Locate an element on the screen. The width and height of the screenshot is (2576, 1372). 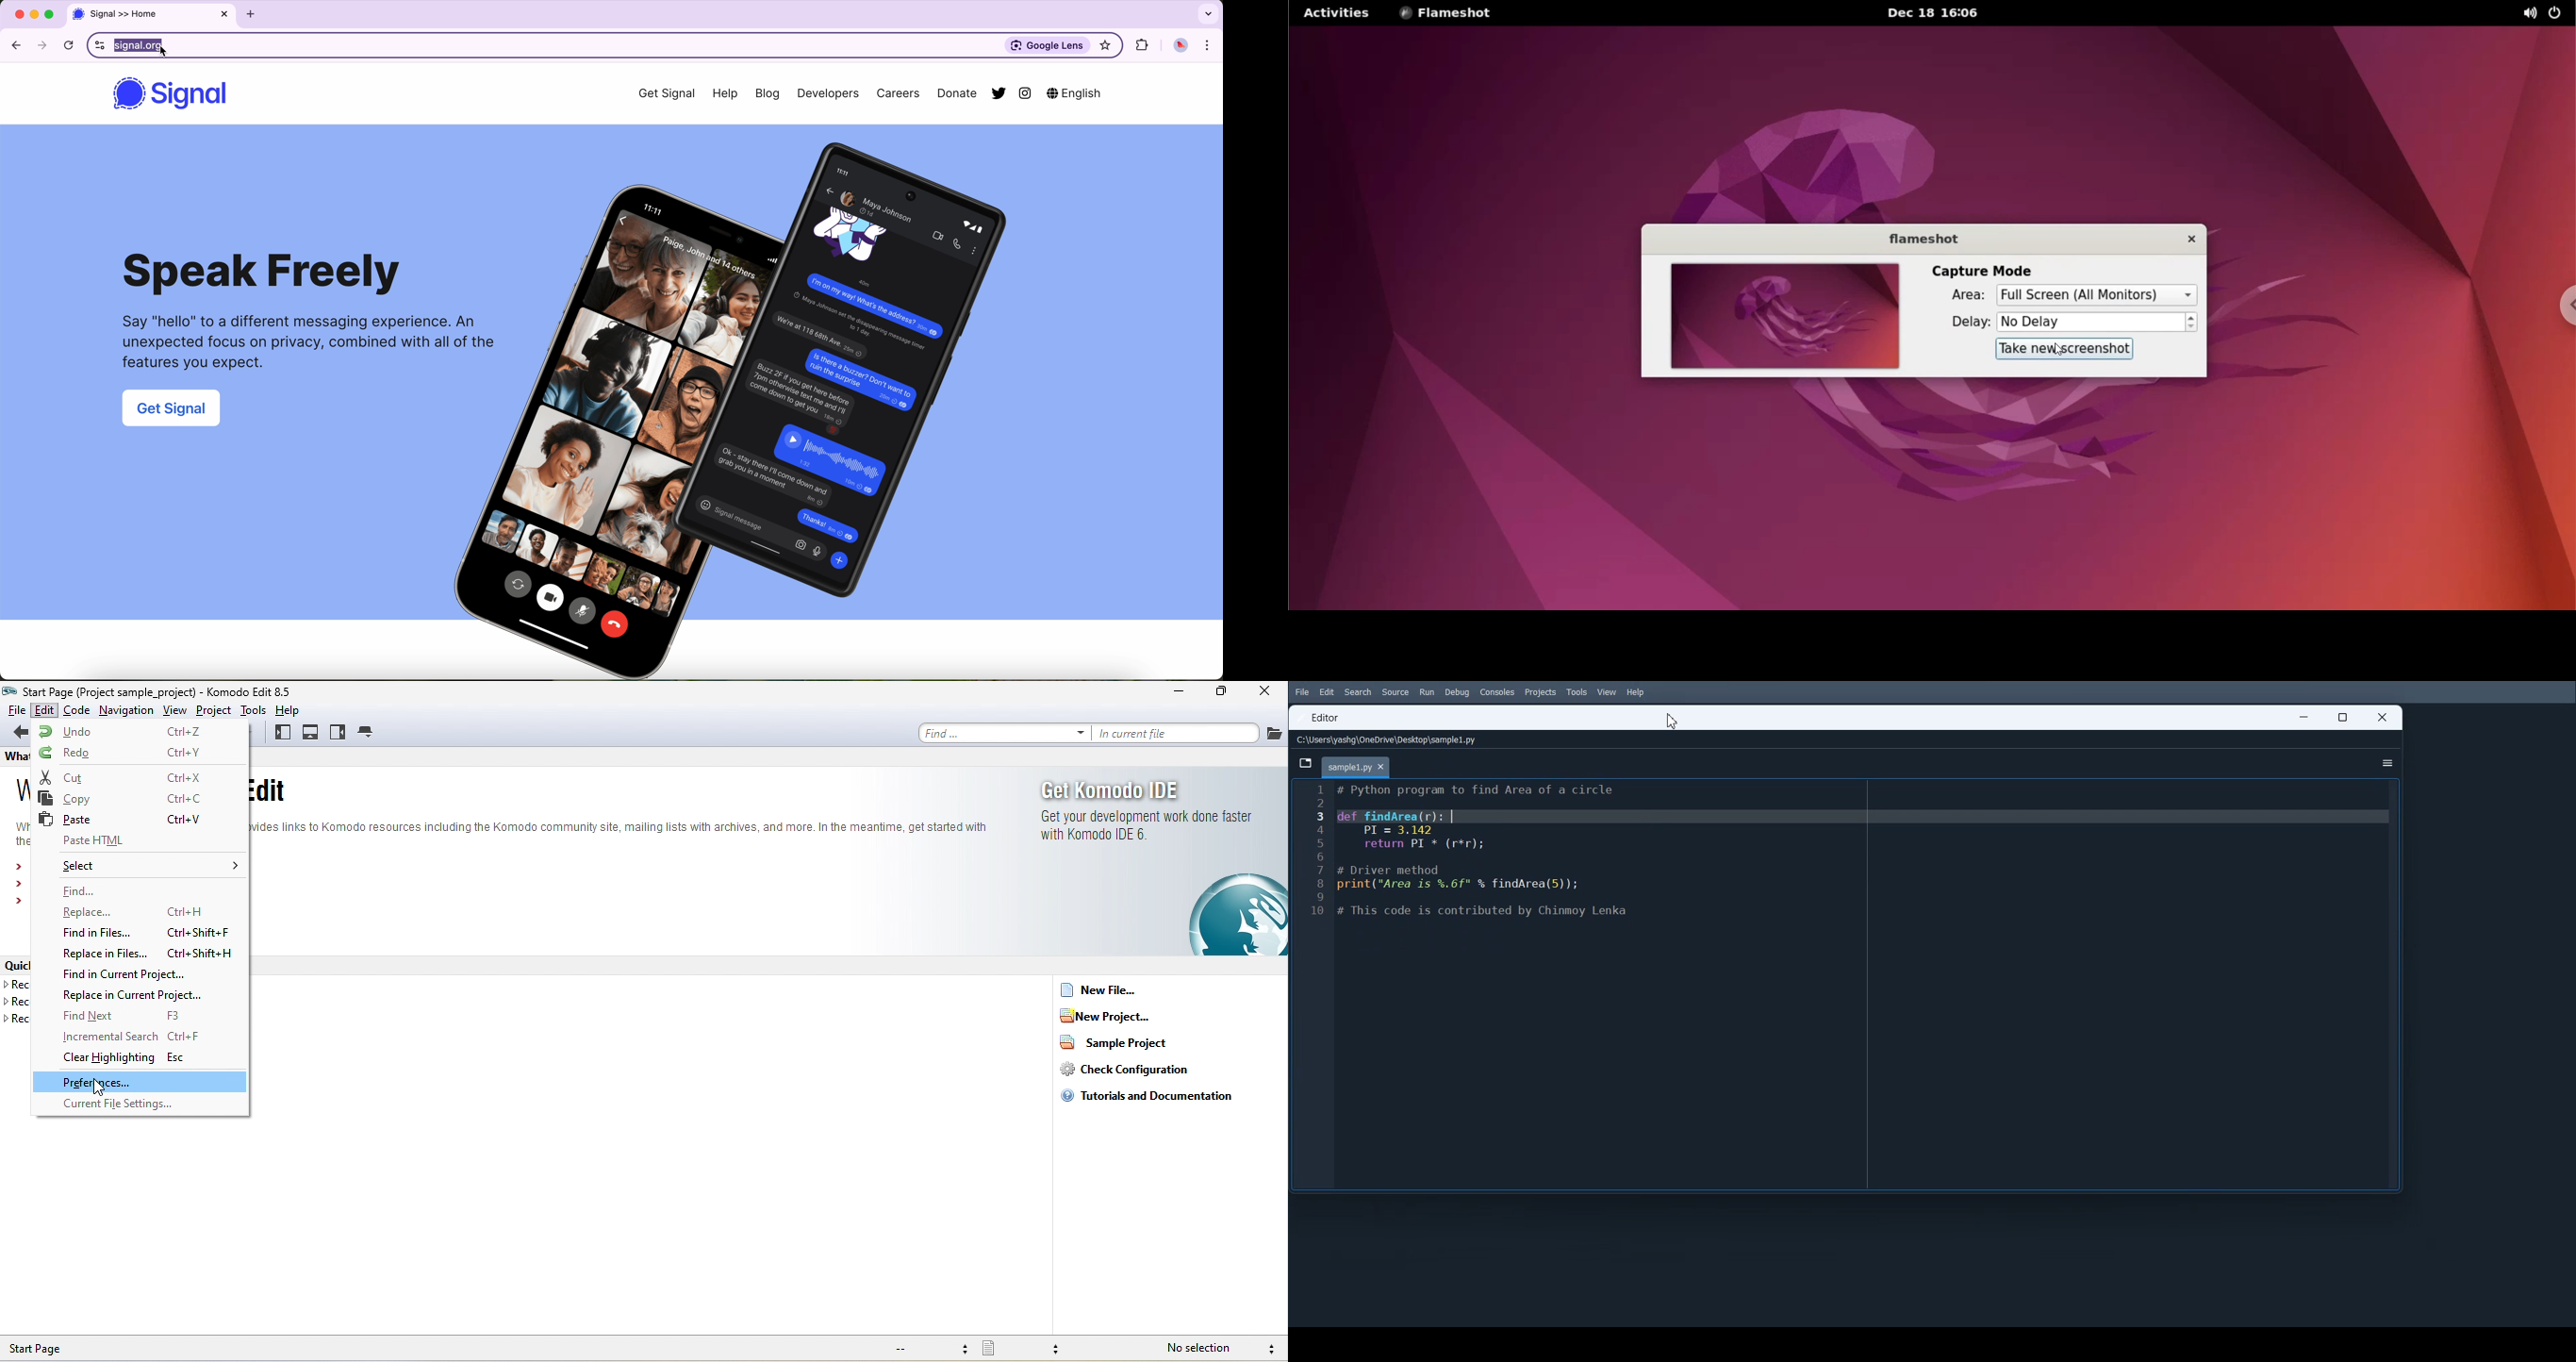
Maximize is located at coordinates (2344, 719).